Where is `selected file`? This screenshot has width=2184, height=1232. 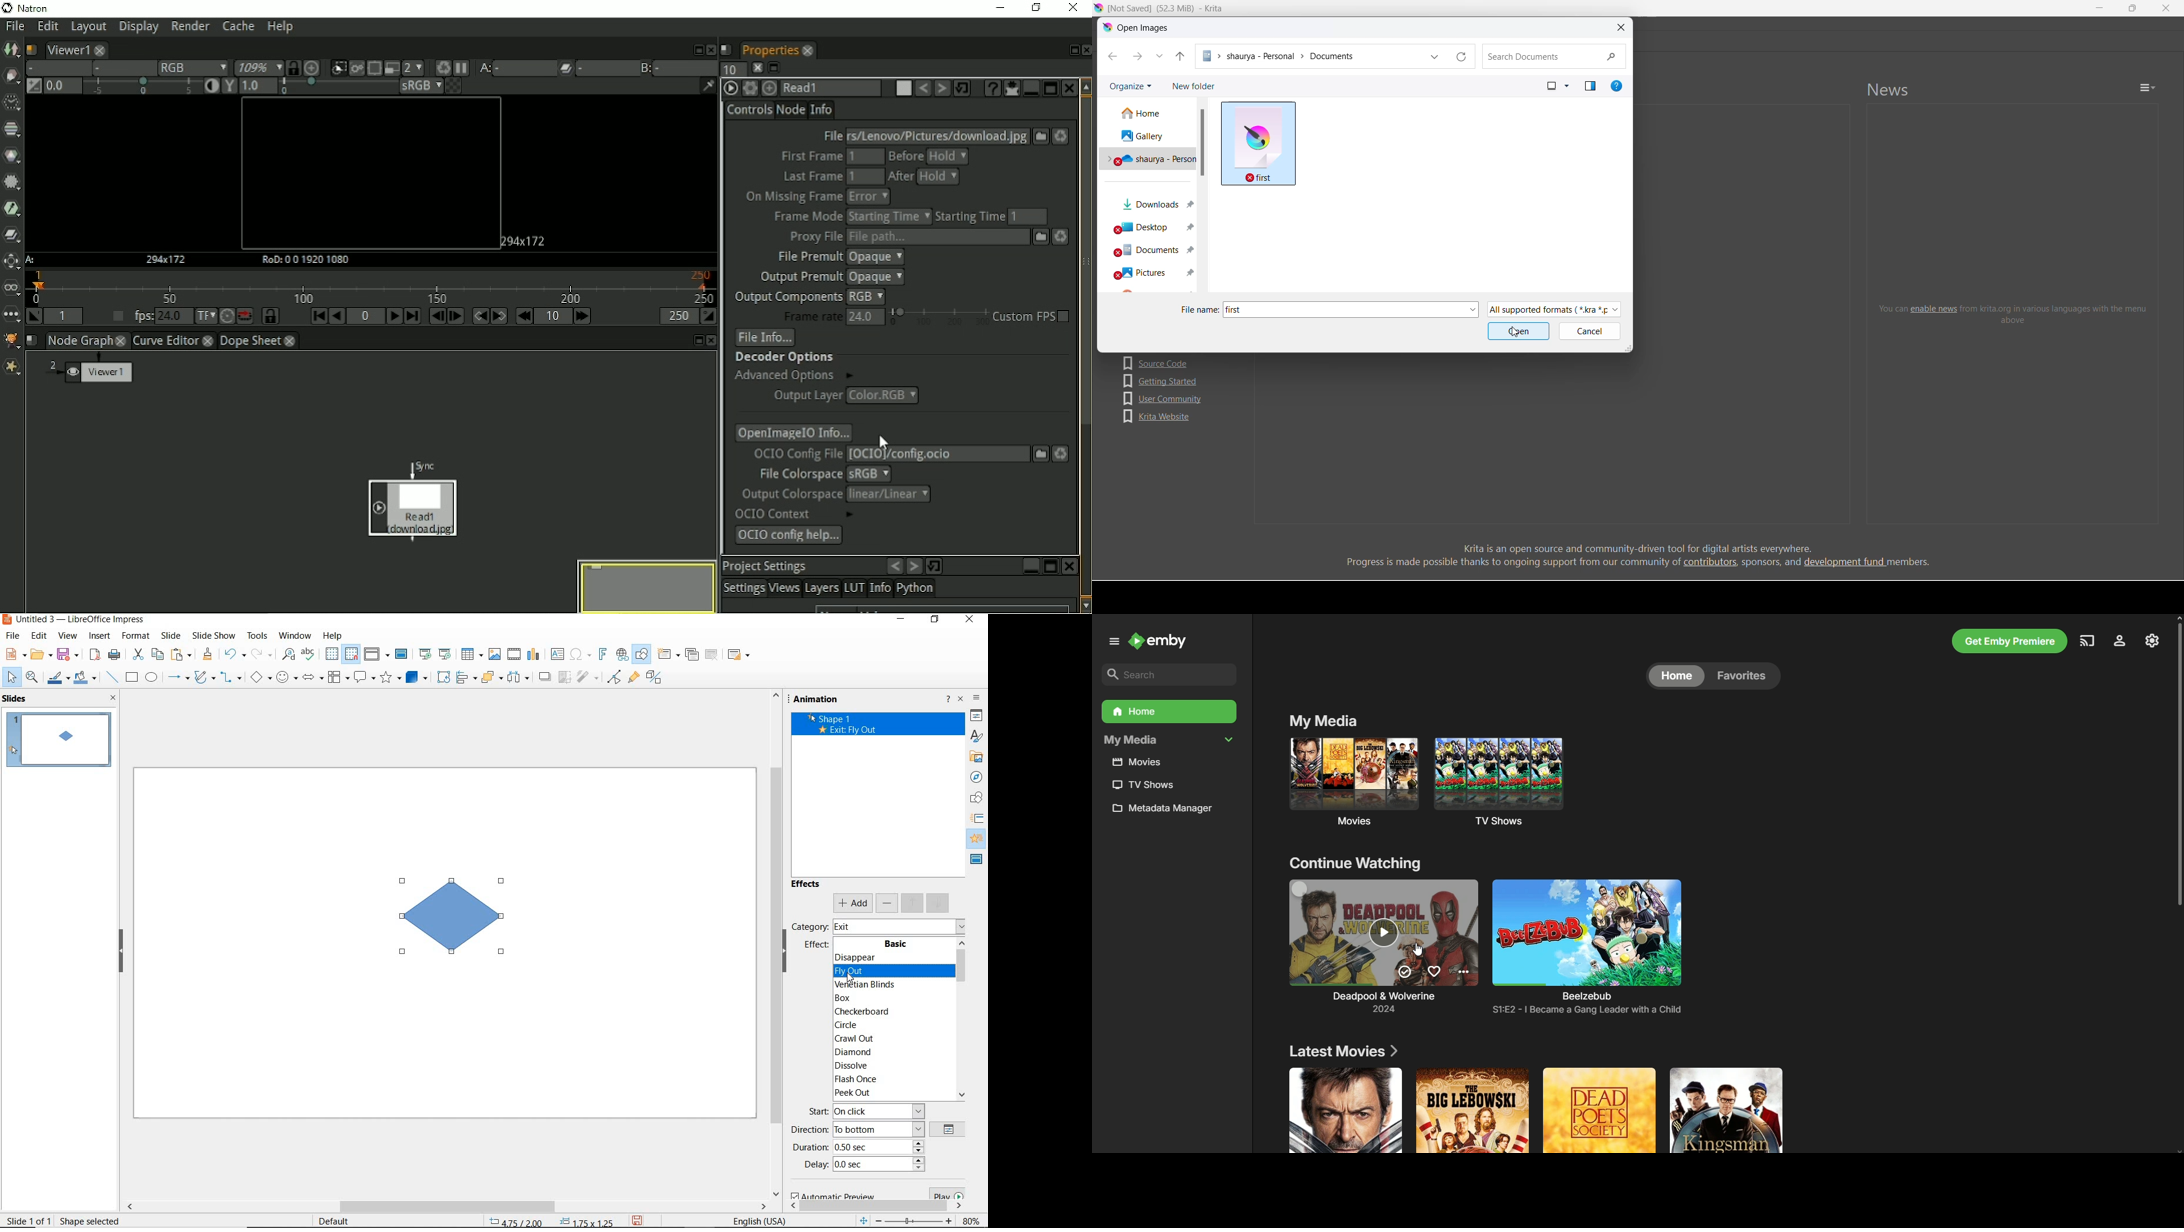 selected file is located at coordinates (1258, 144).